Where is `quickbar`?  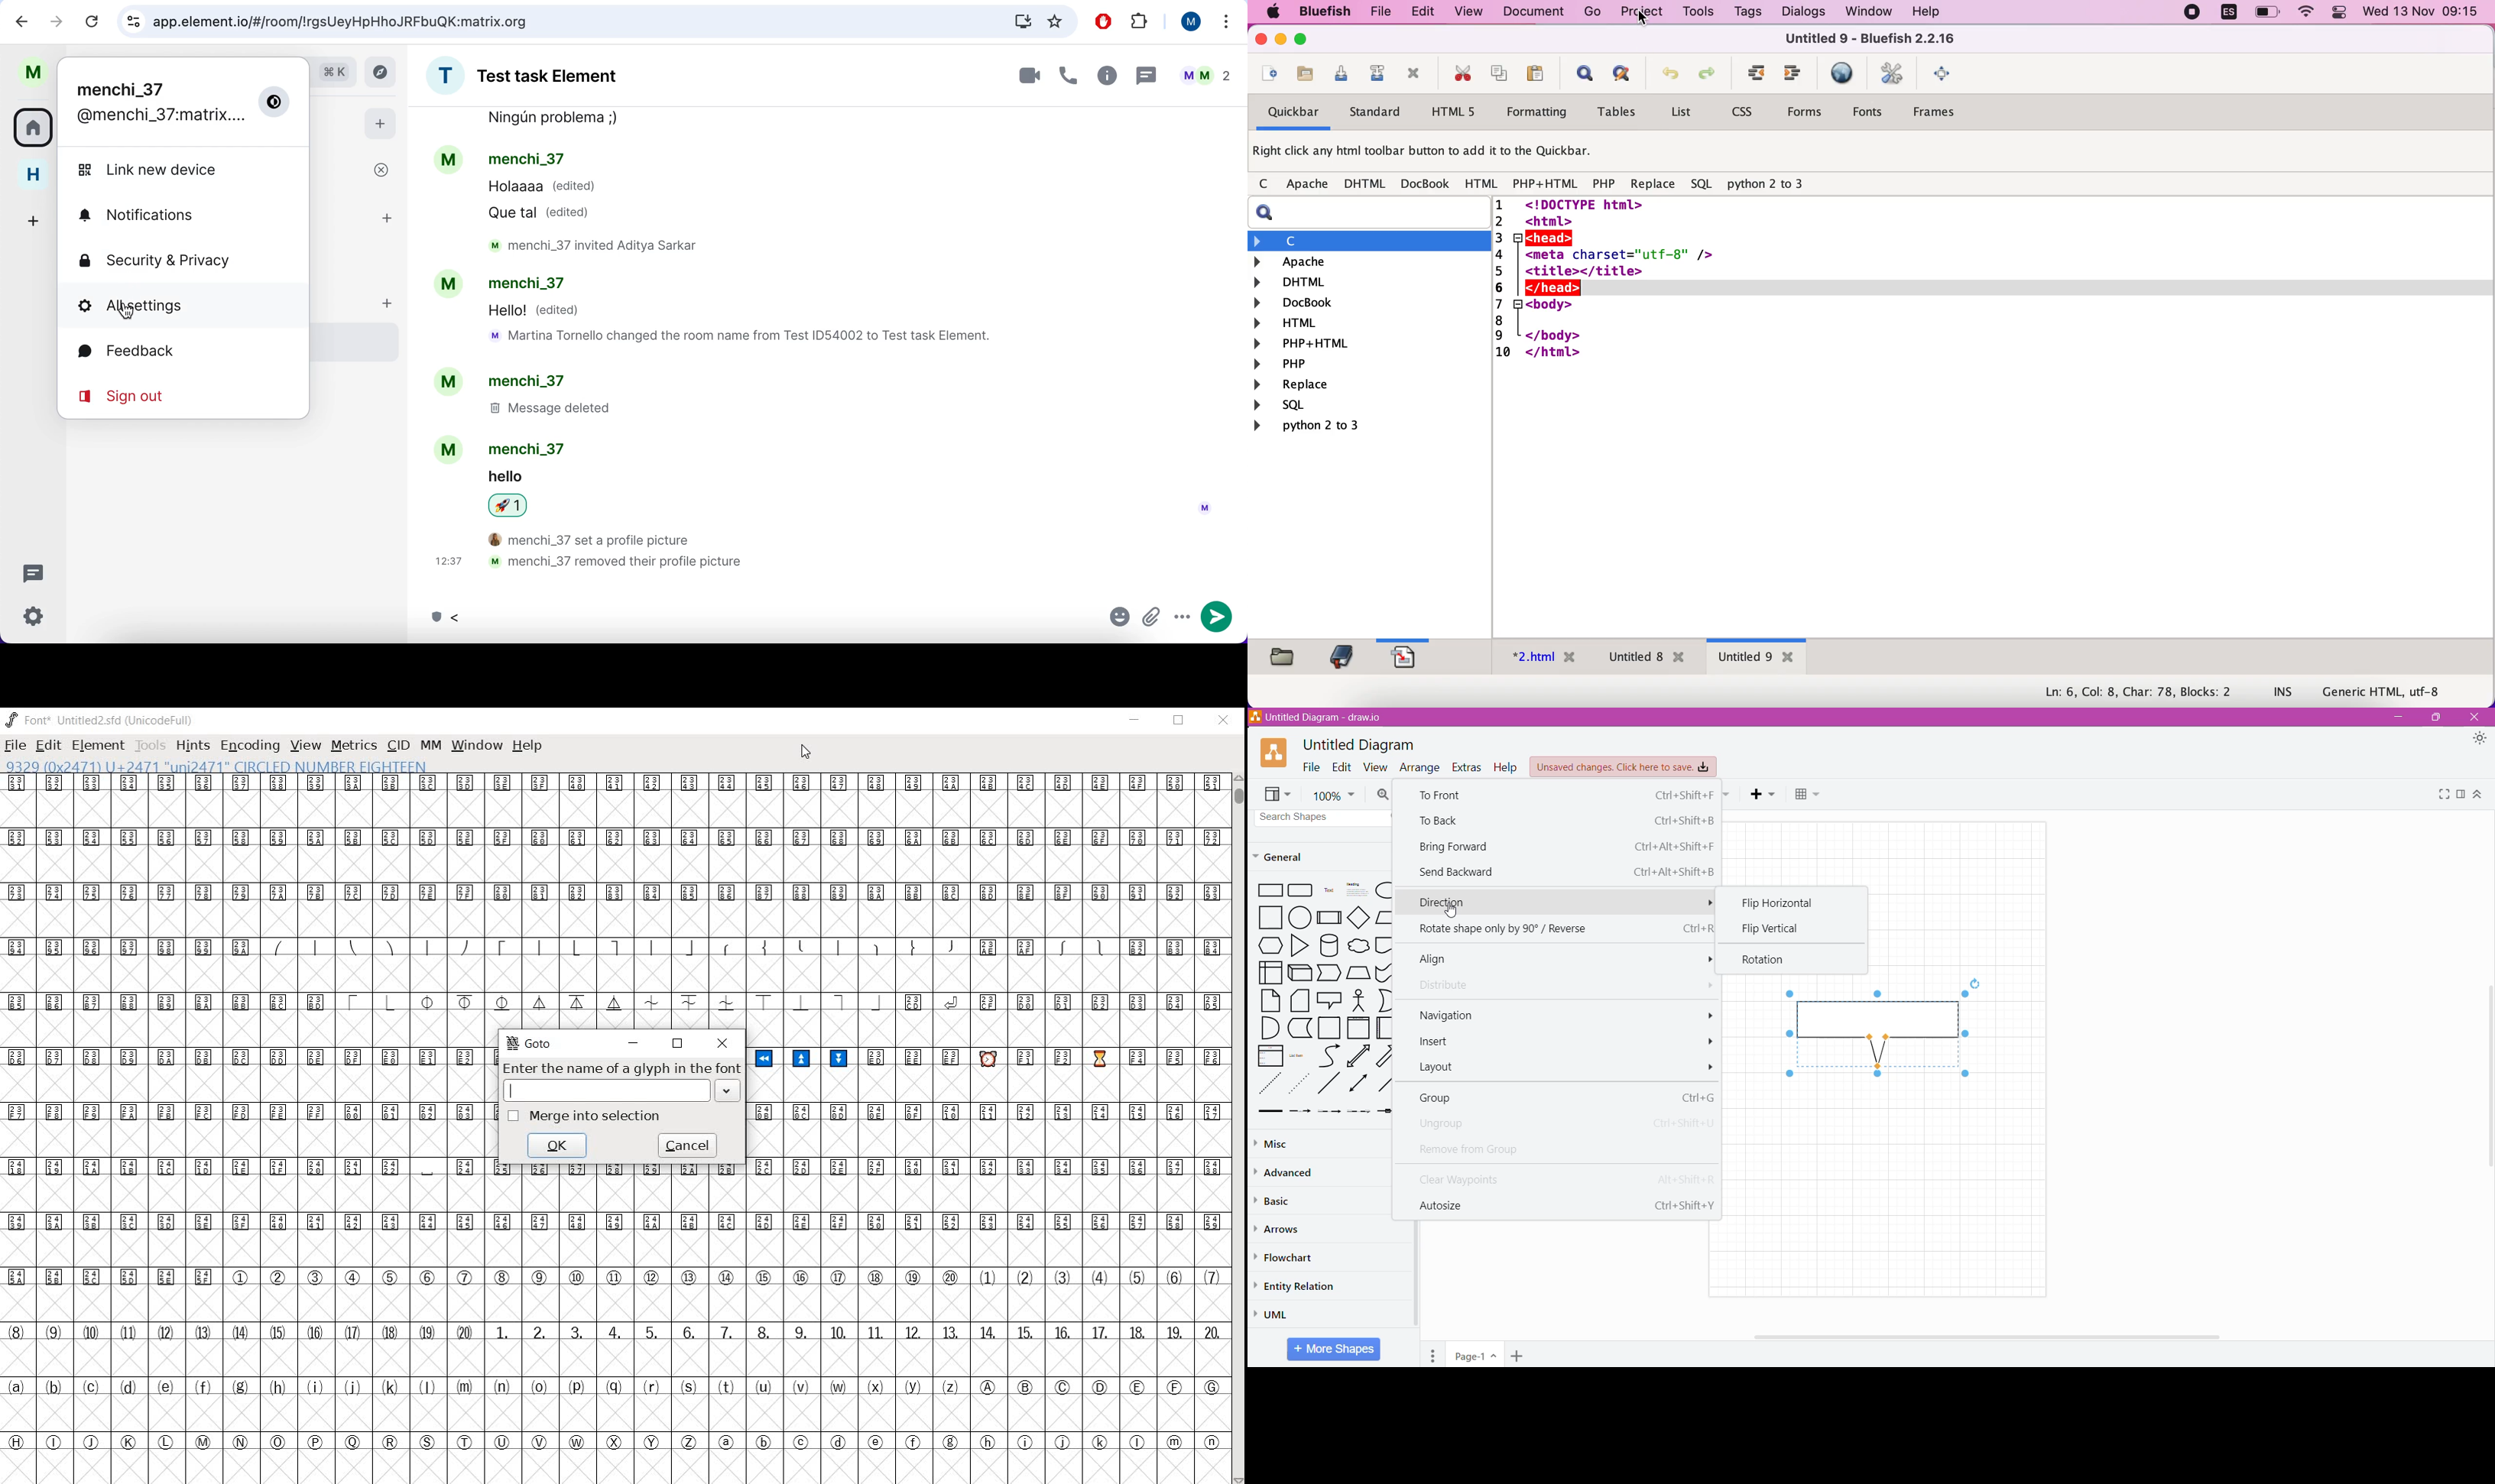
quickbar is located at coordinates (1290, 115).